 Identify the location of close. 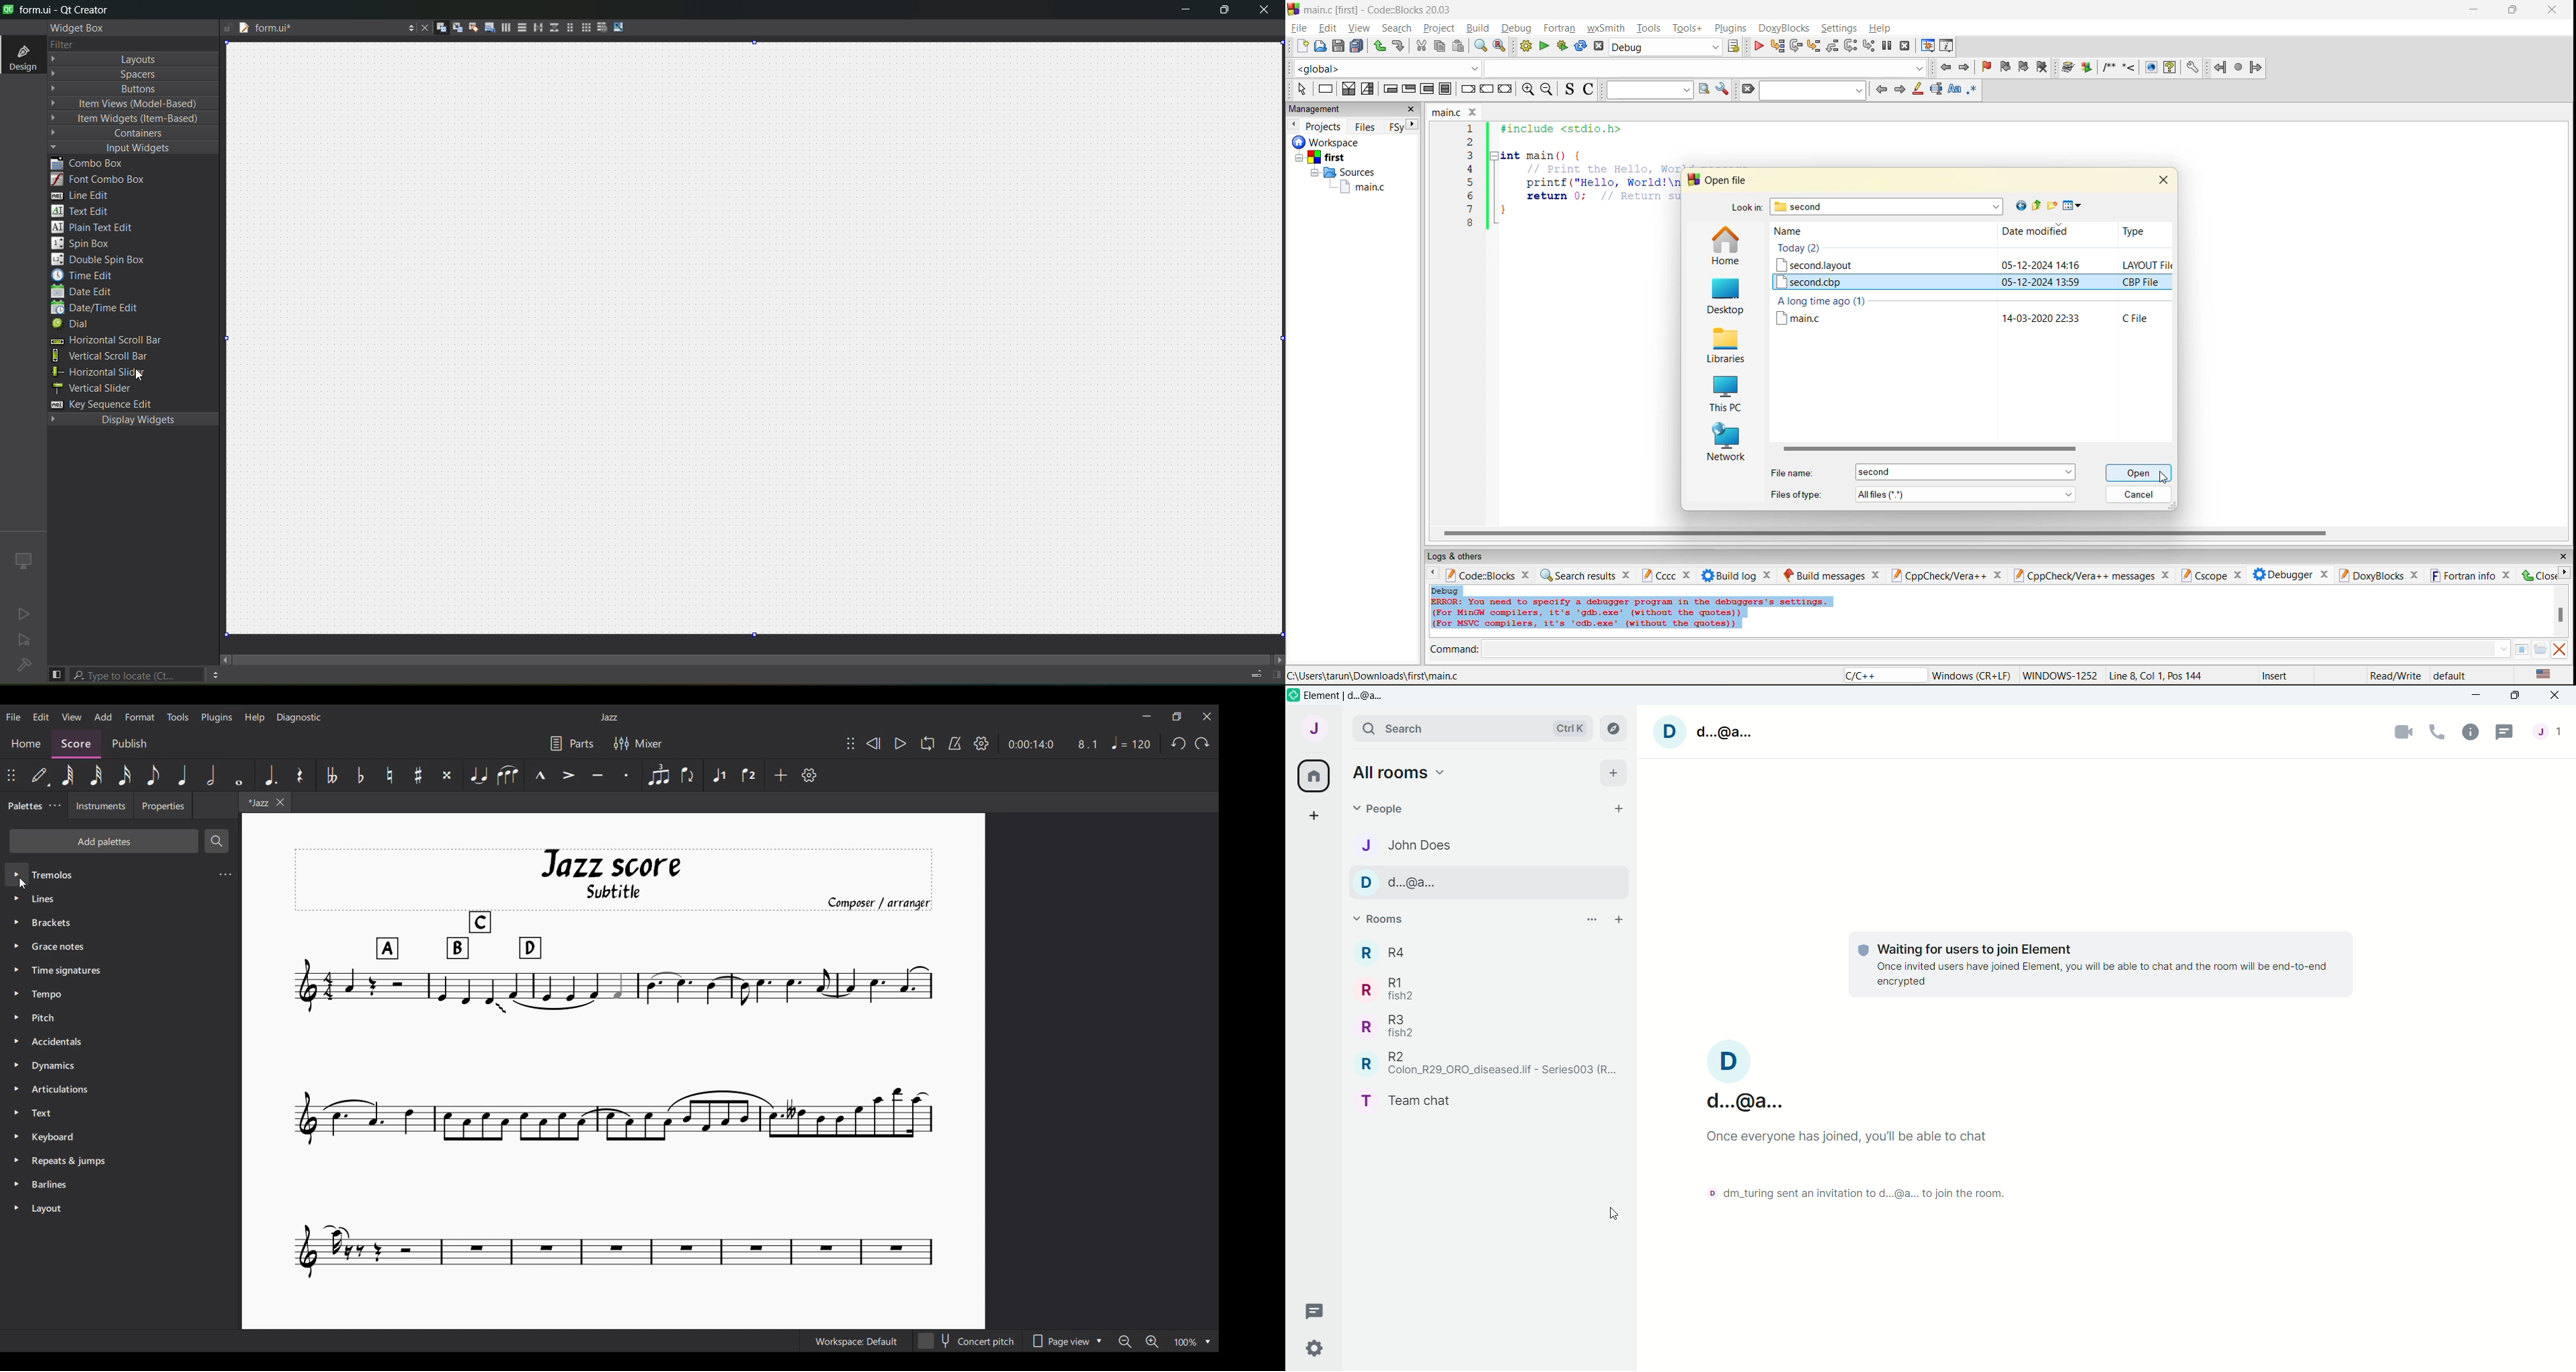
(1411, 109).